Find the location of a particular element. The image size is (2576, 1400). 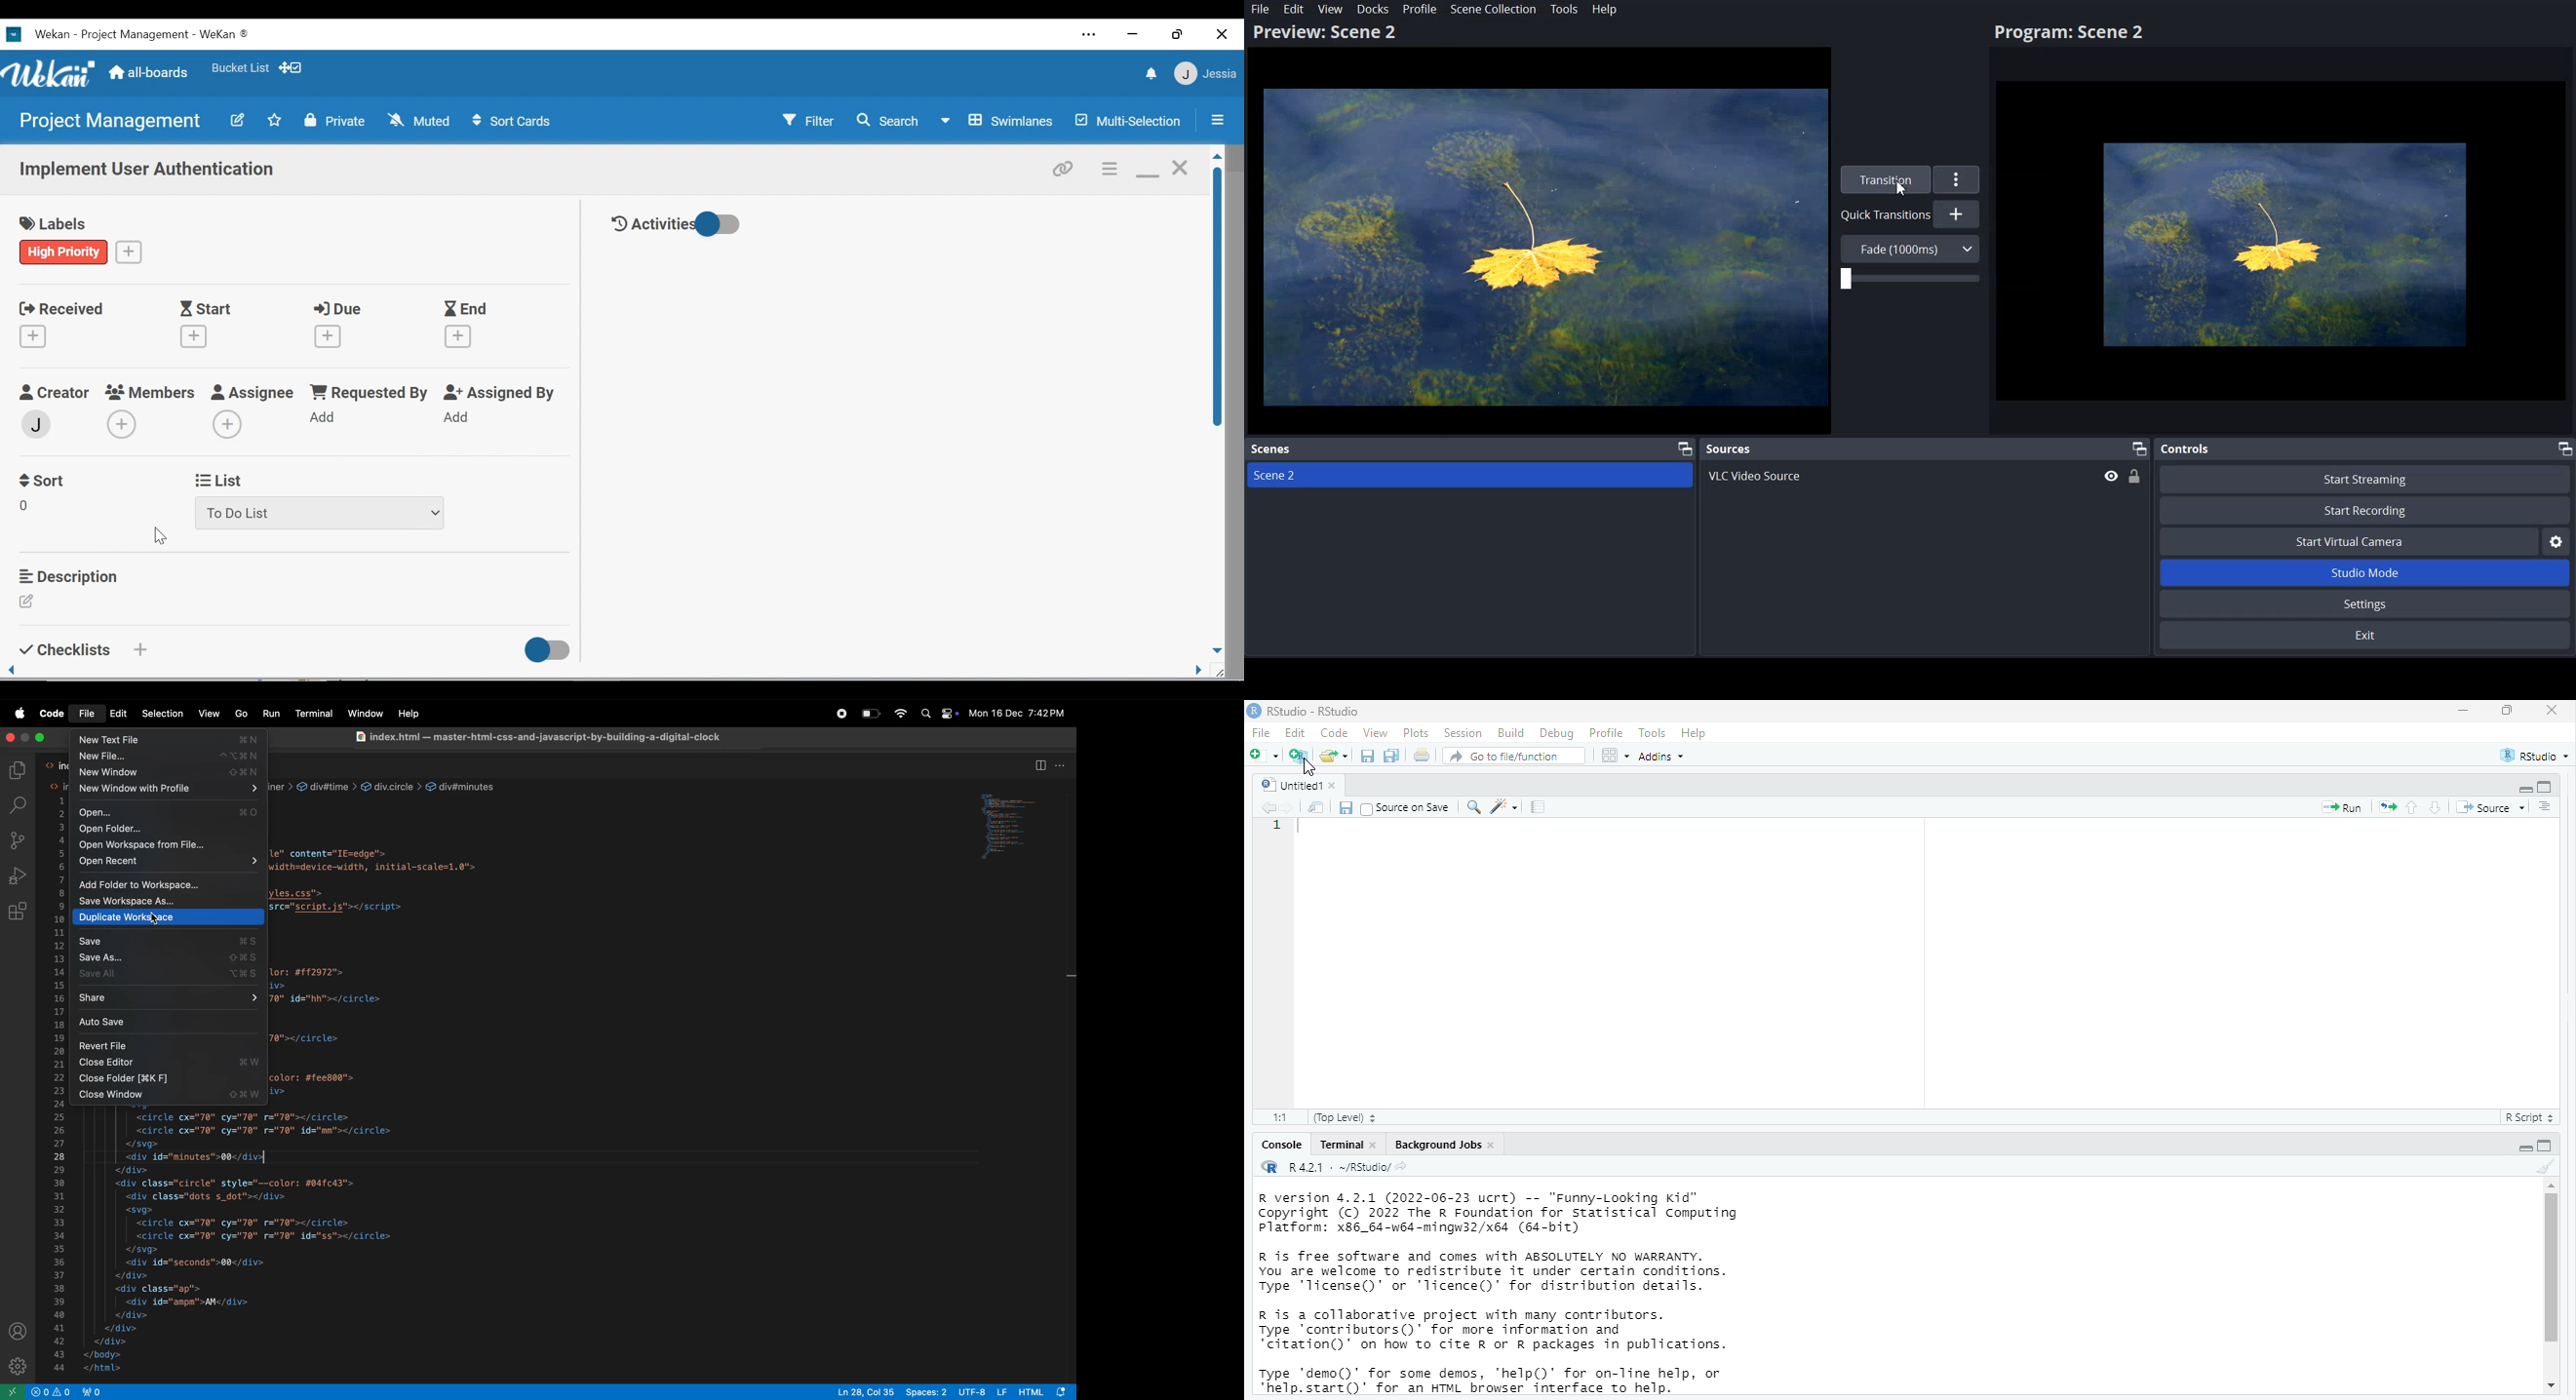

cursor is located at coordinates (1313, 770).